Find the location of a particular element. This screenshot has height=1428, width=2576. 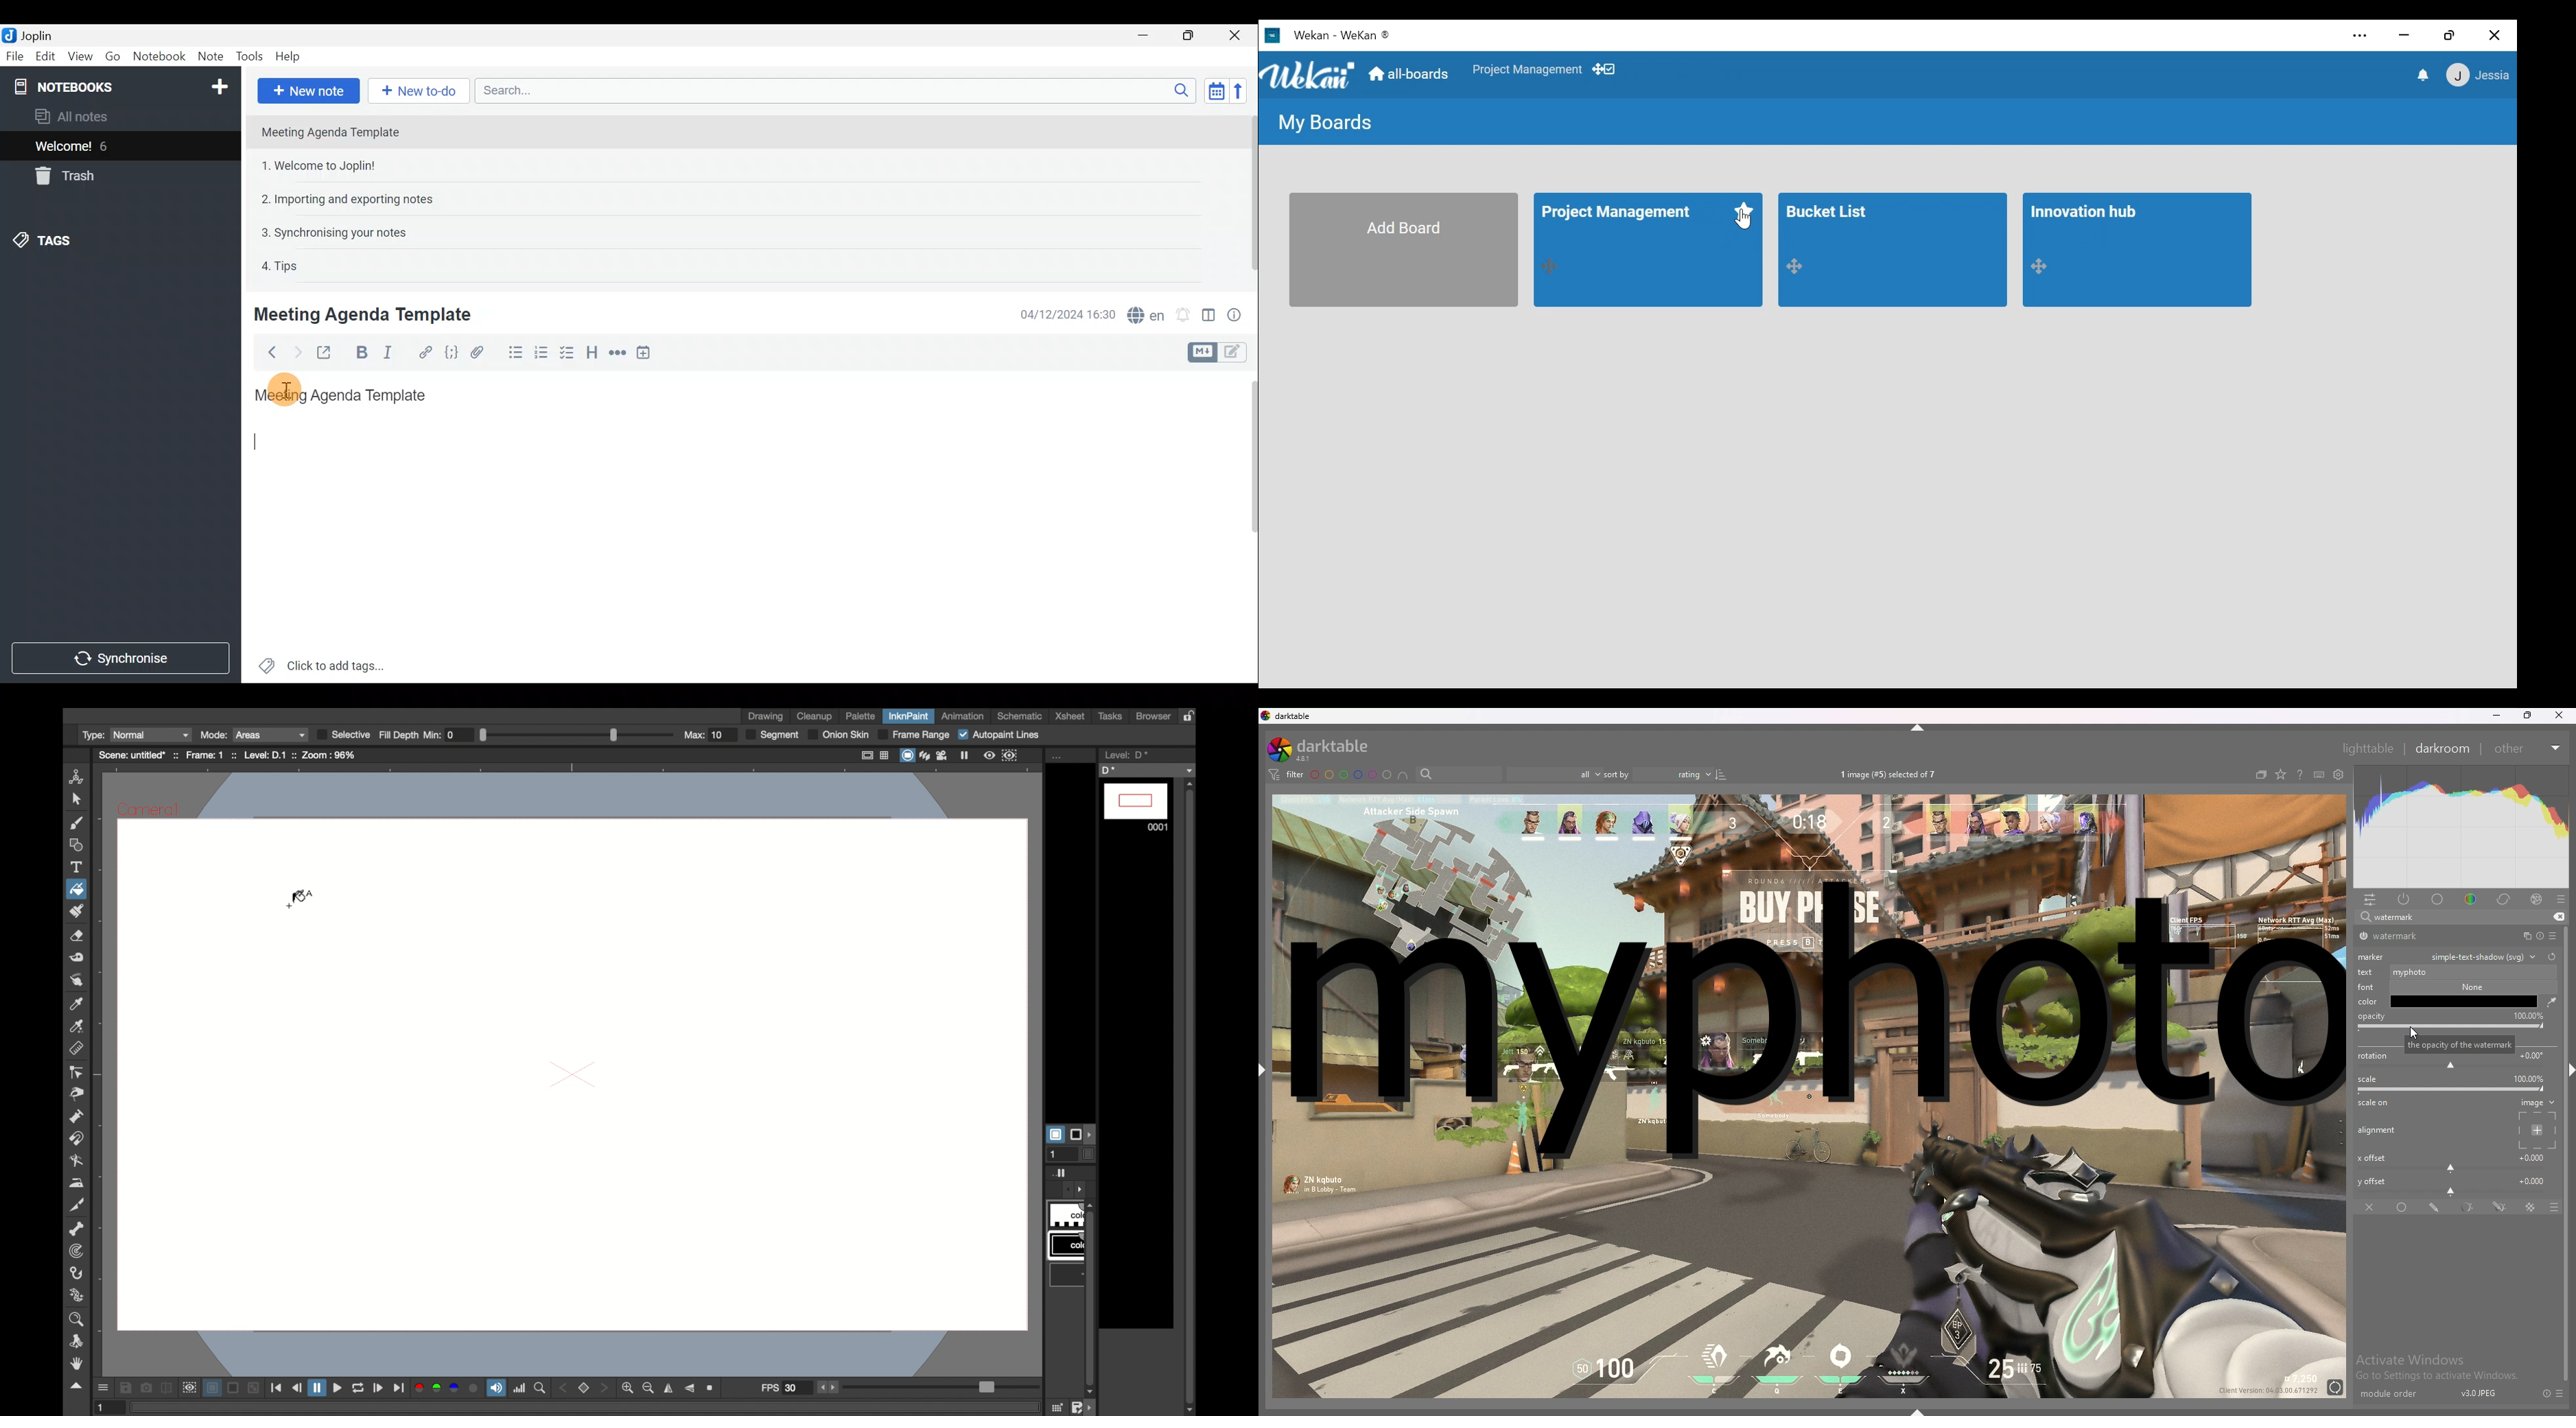

include color label is located at coordinates (1403, 775).